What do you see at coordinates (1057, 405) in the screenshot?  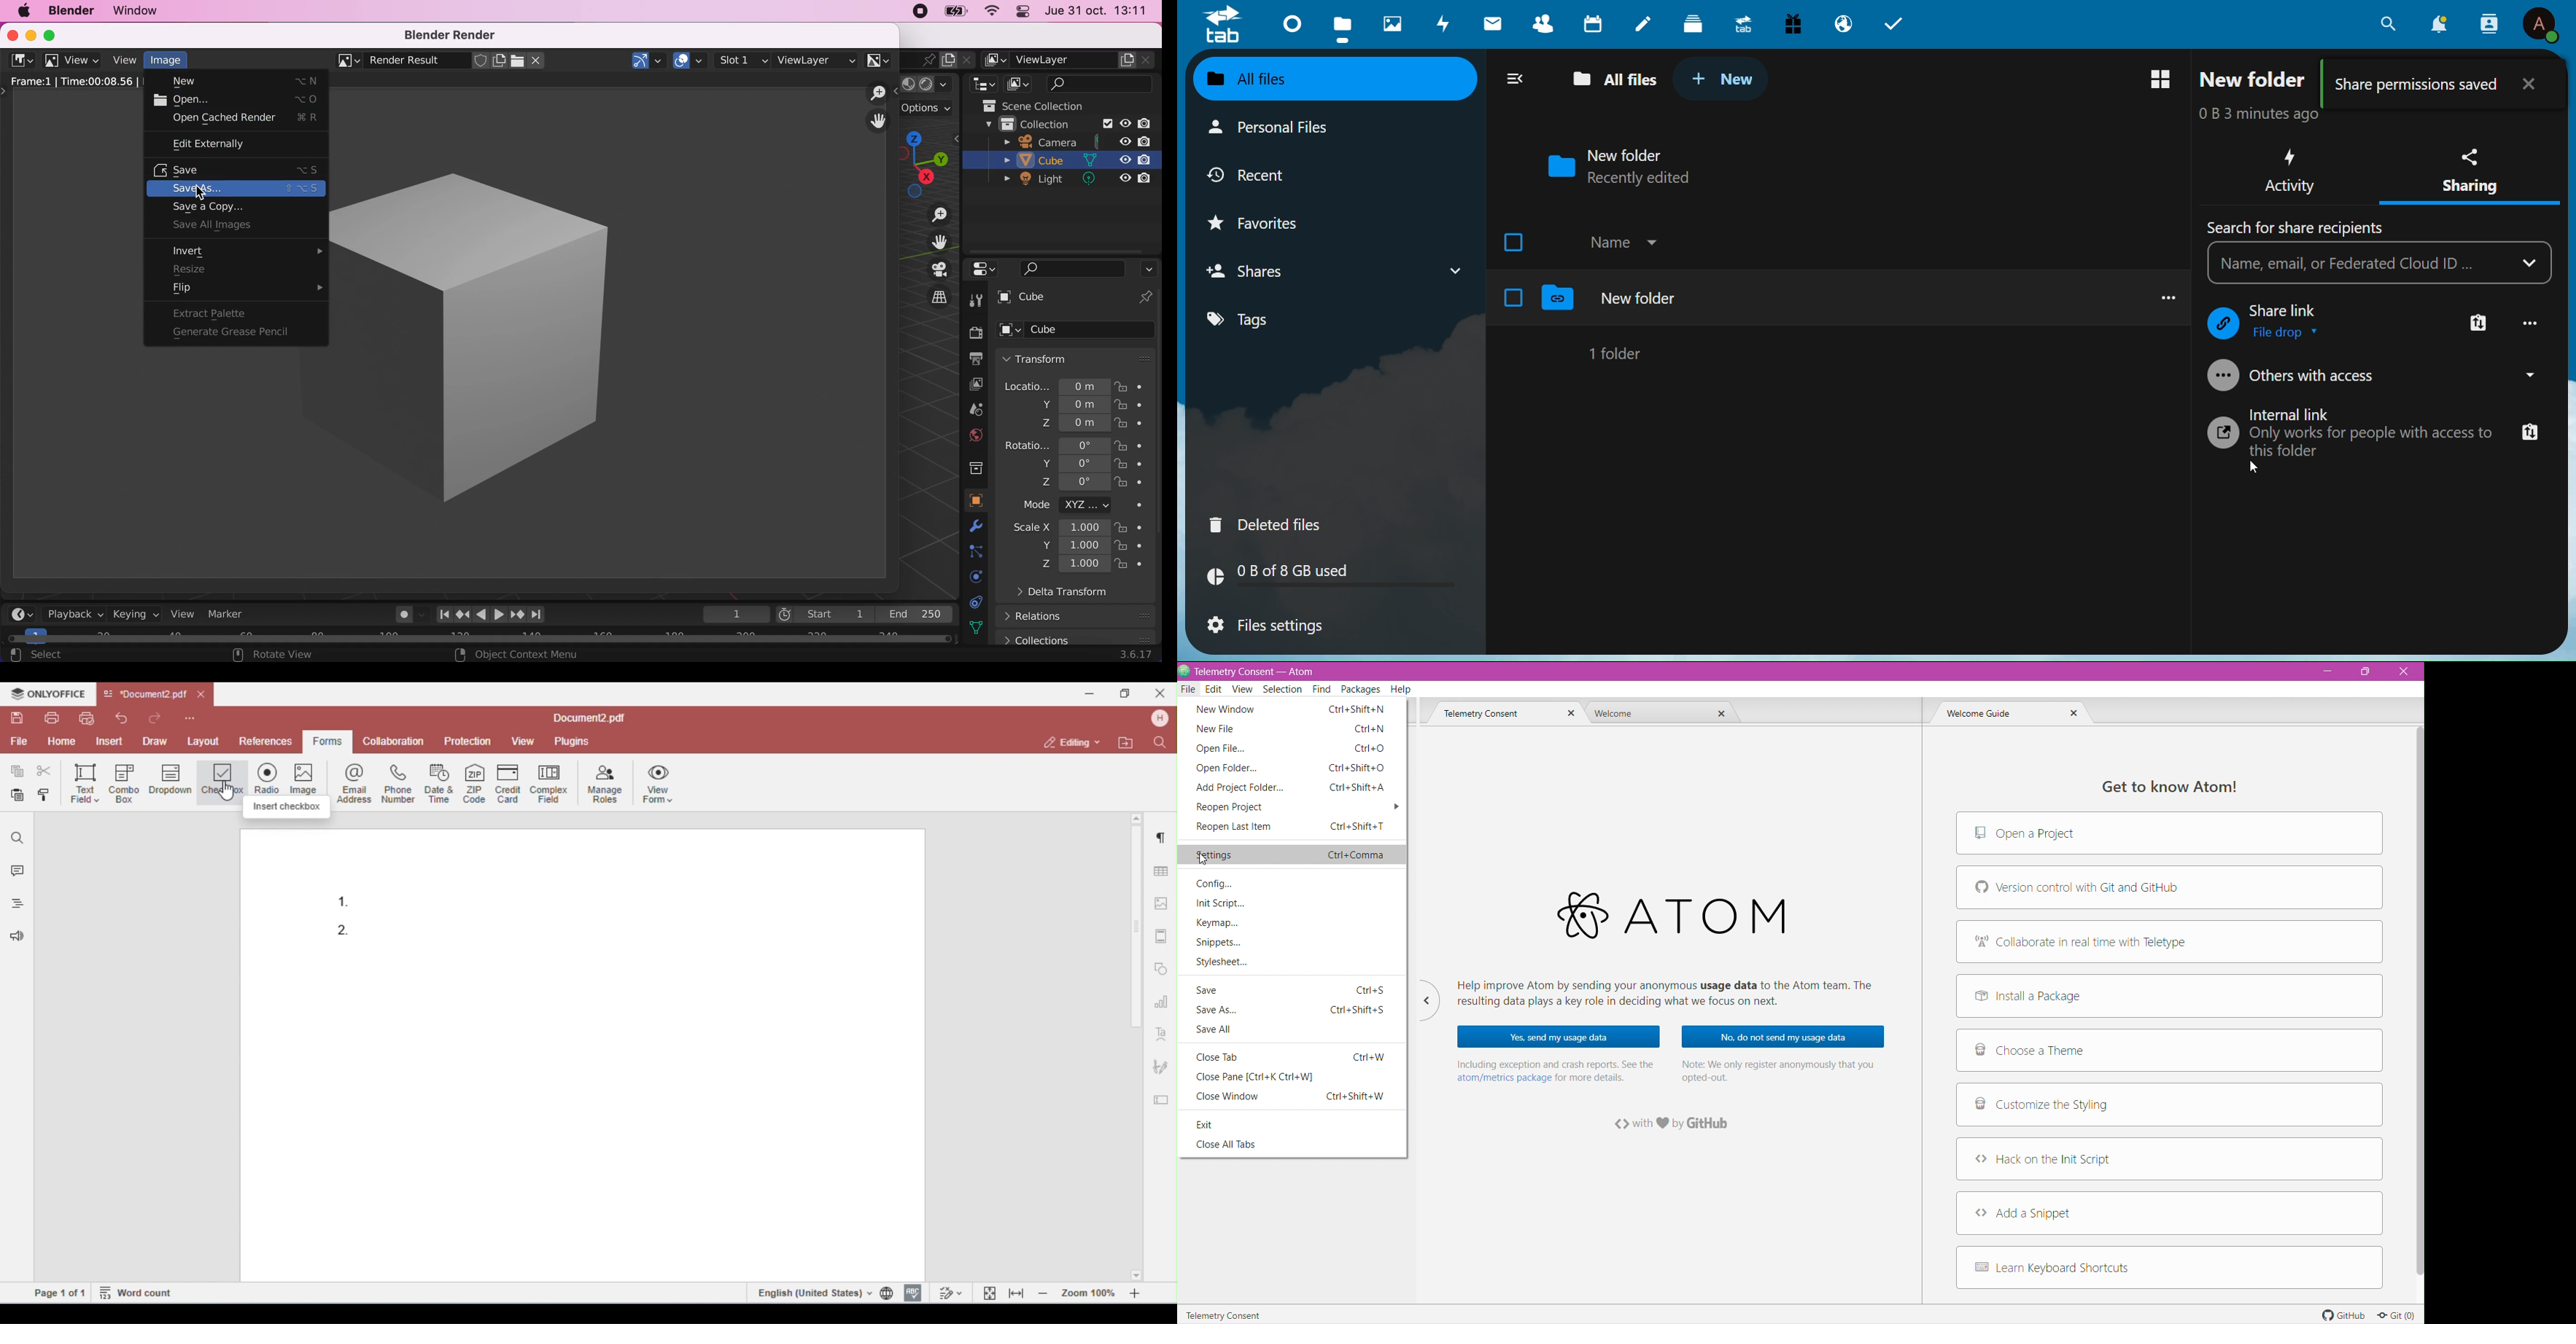 I see `location y` at bounding box center [1057, 405].